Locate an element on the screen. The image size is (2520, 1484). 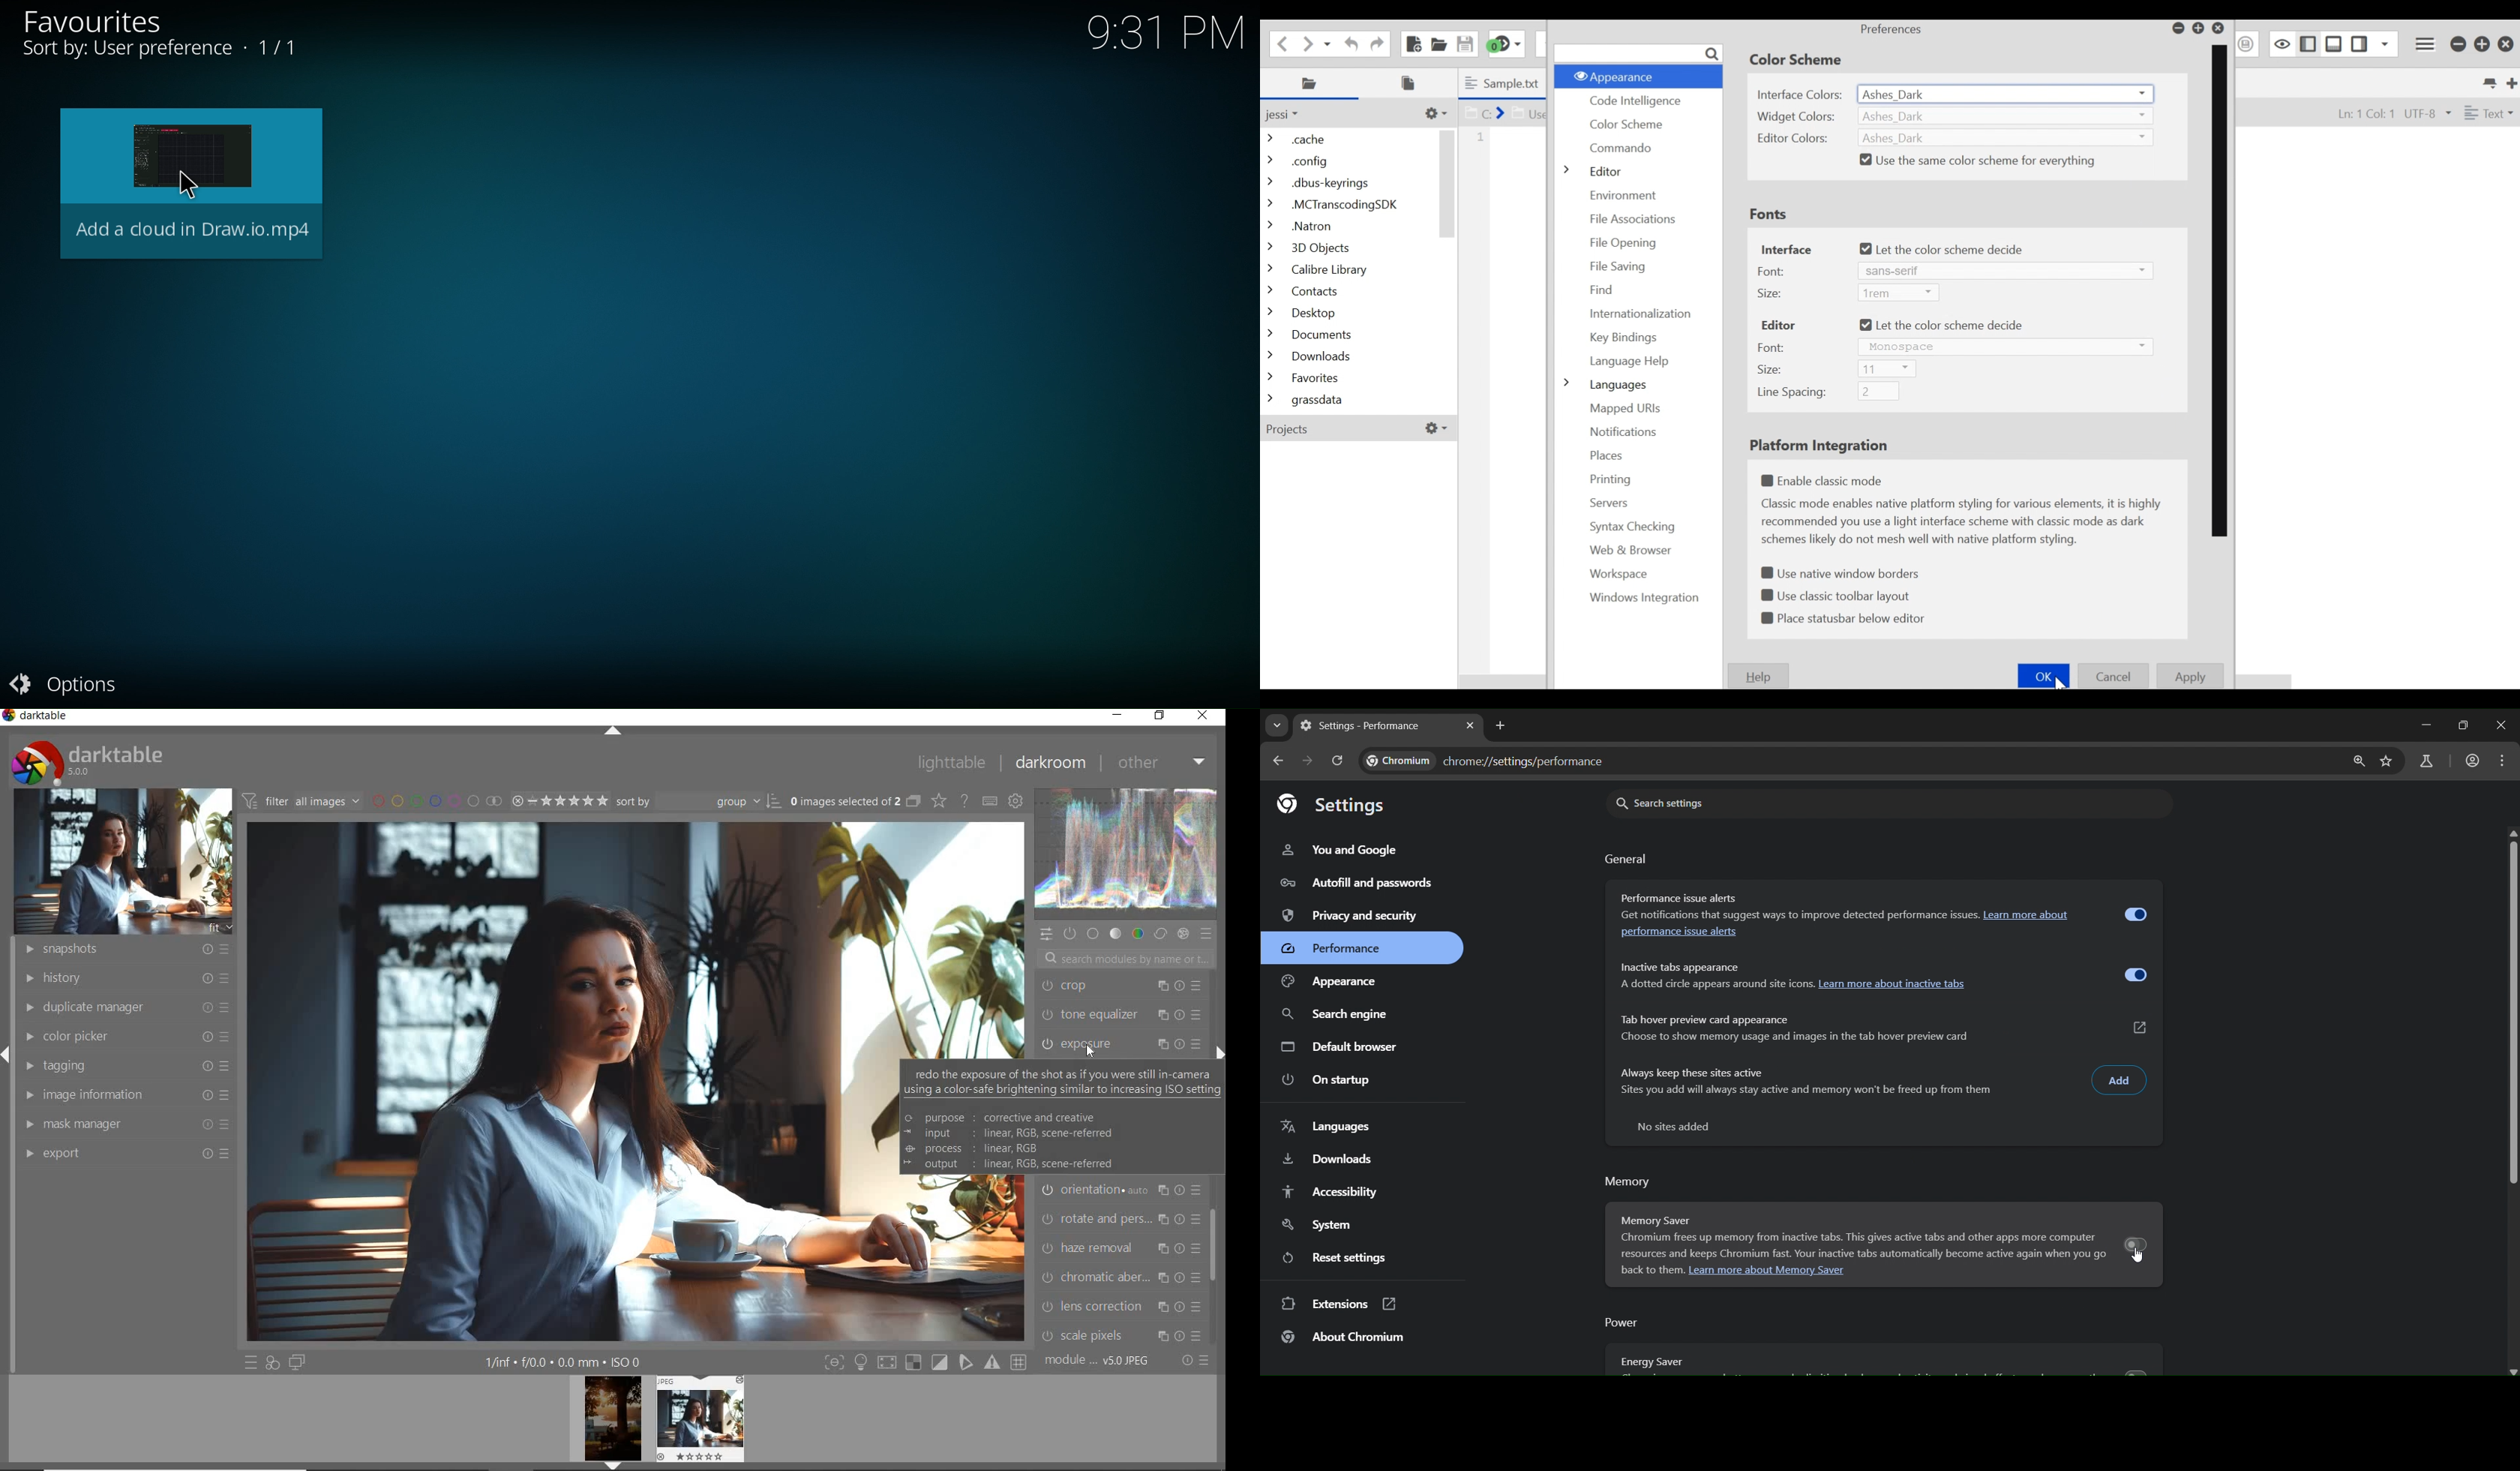
IMAGE PREVIEW is located at coordinates (612, 1424).